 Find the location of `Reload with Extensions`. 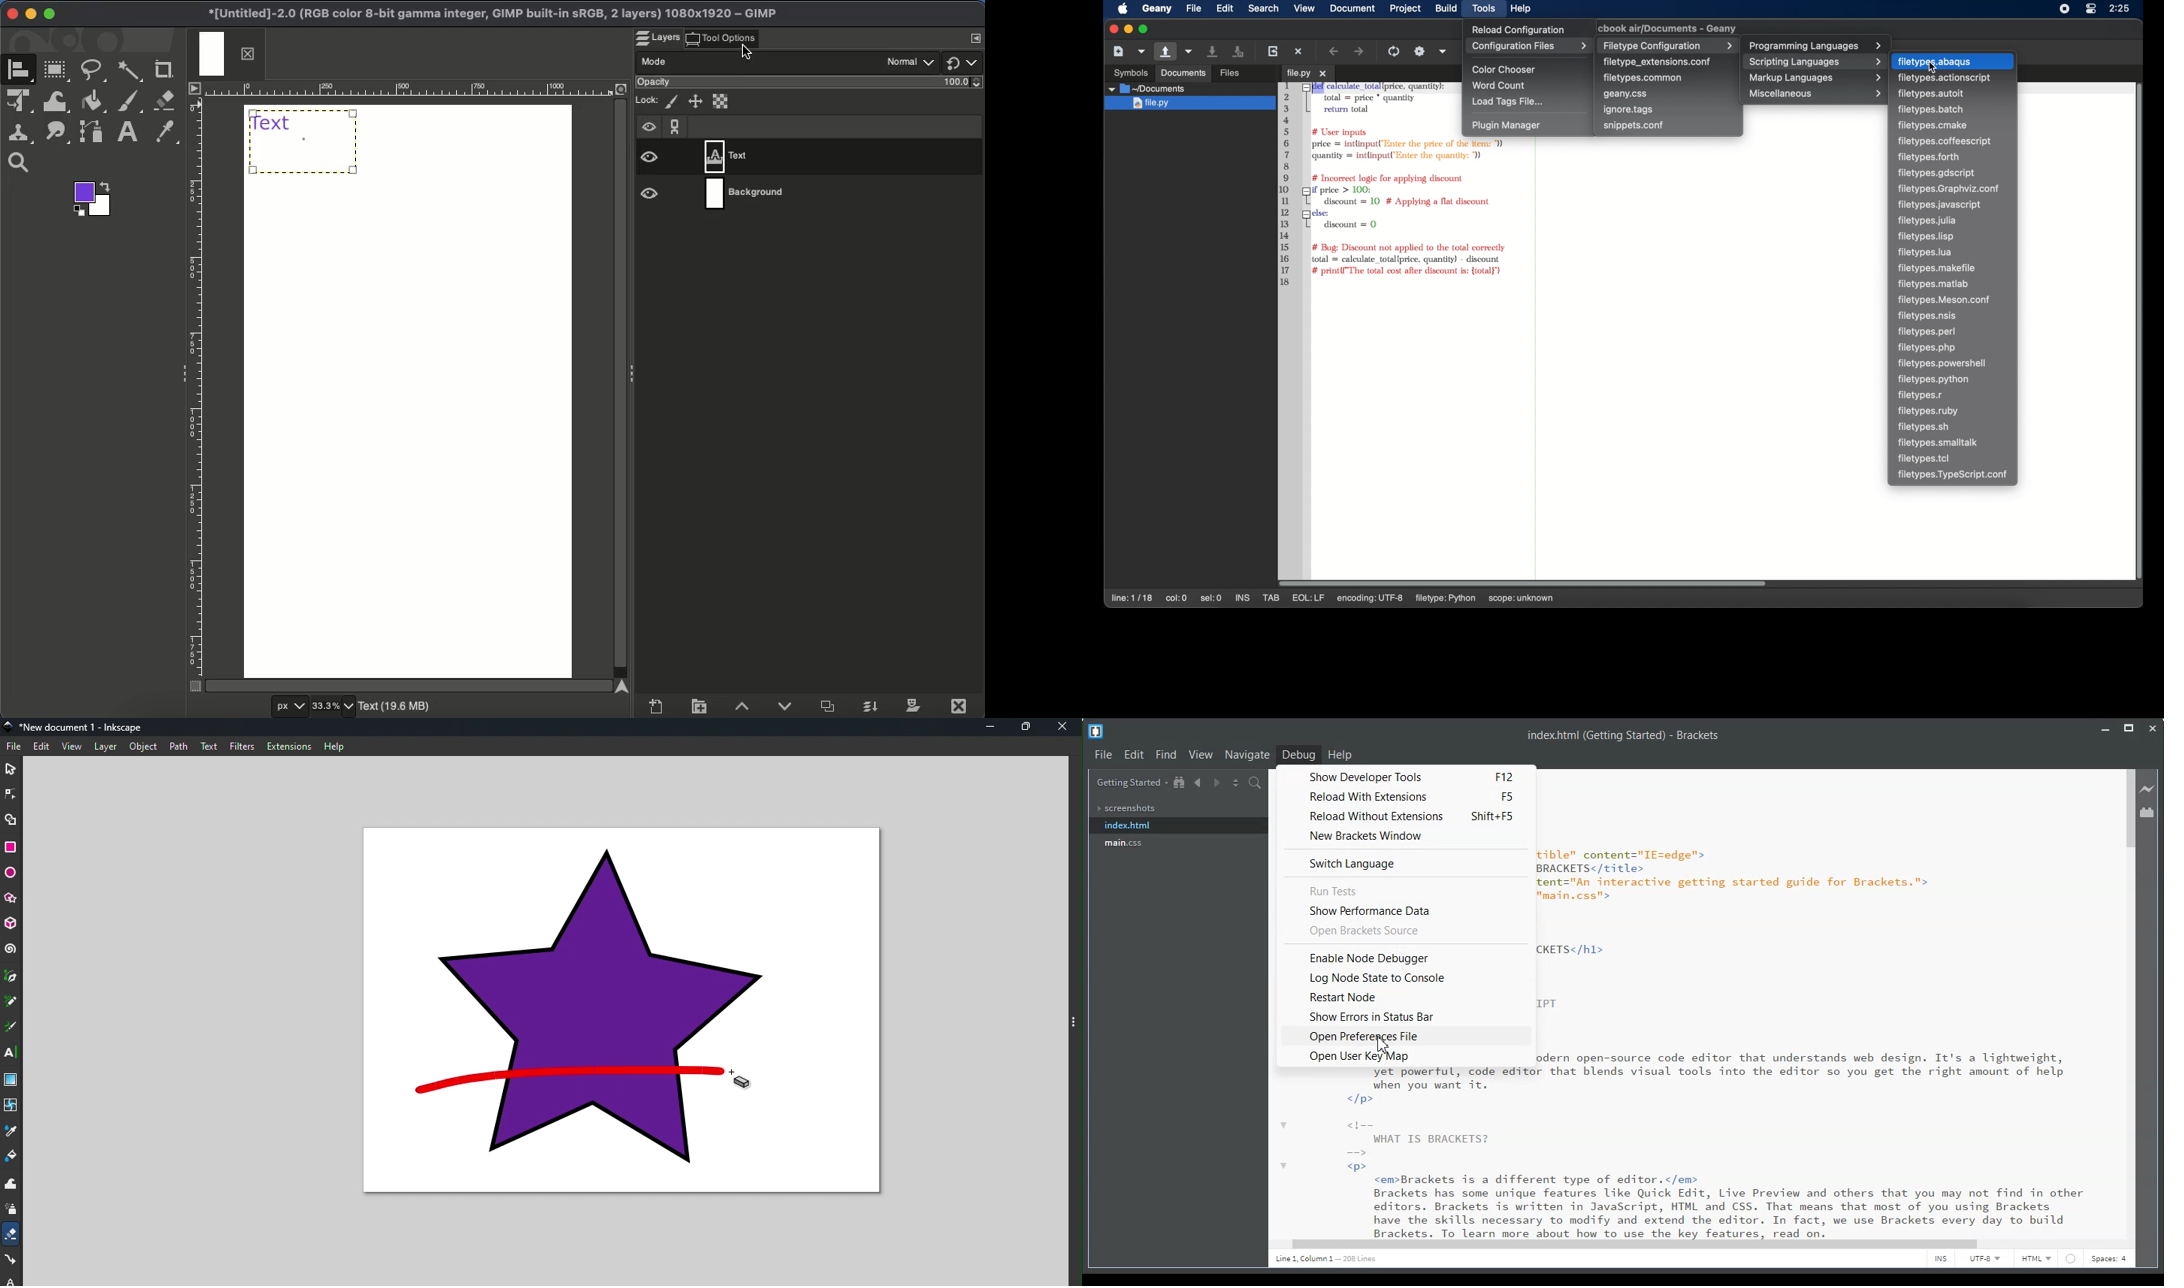

Reload with Extensions is located at coordinates (1404, 795).